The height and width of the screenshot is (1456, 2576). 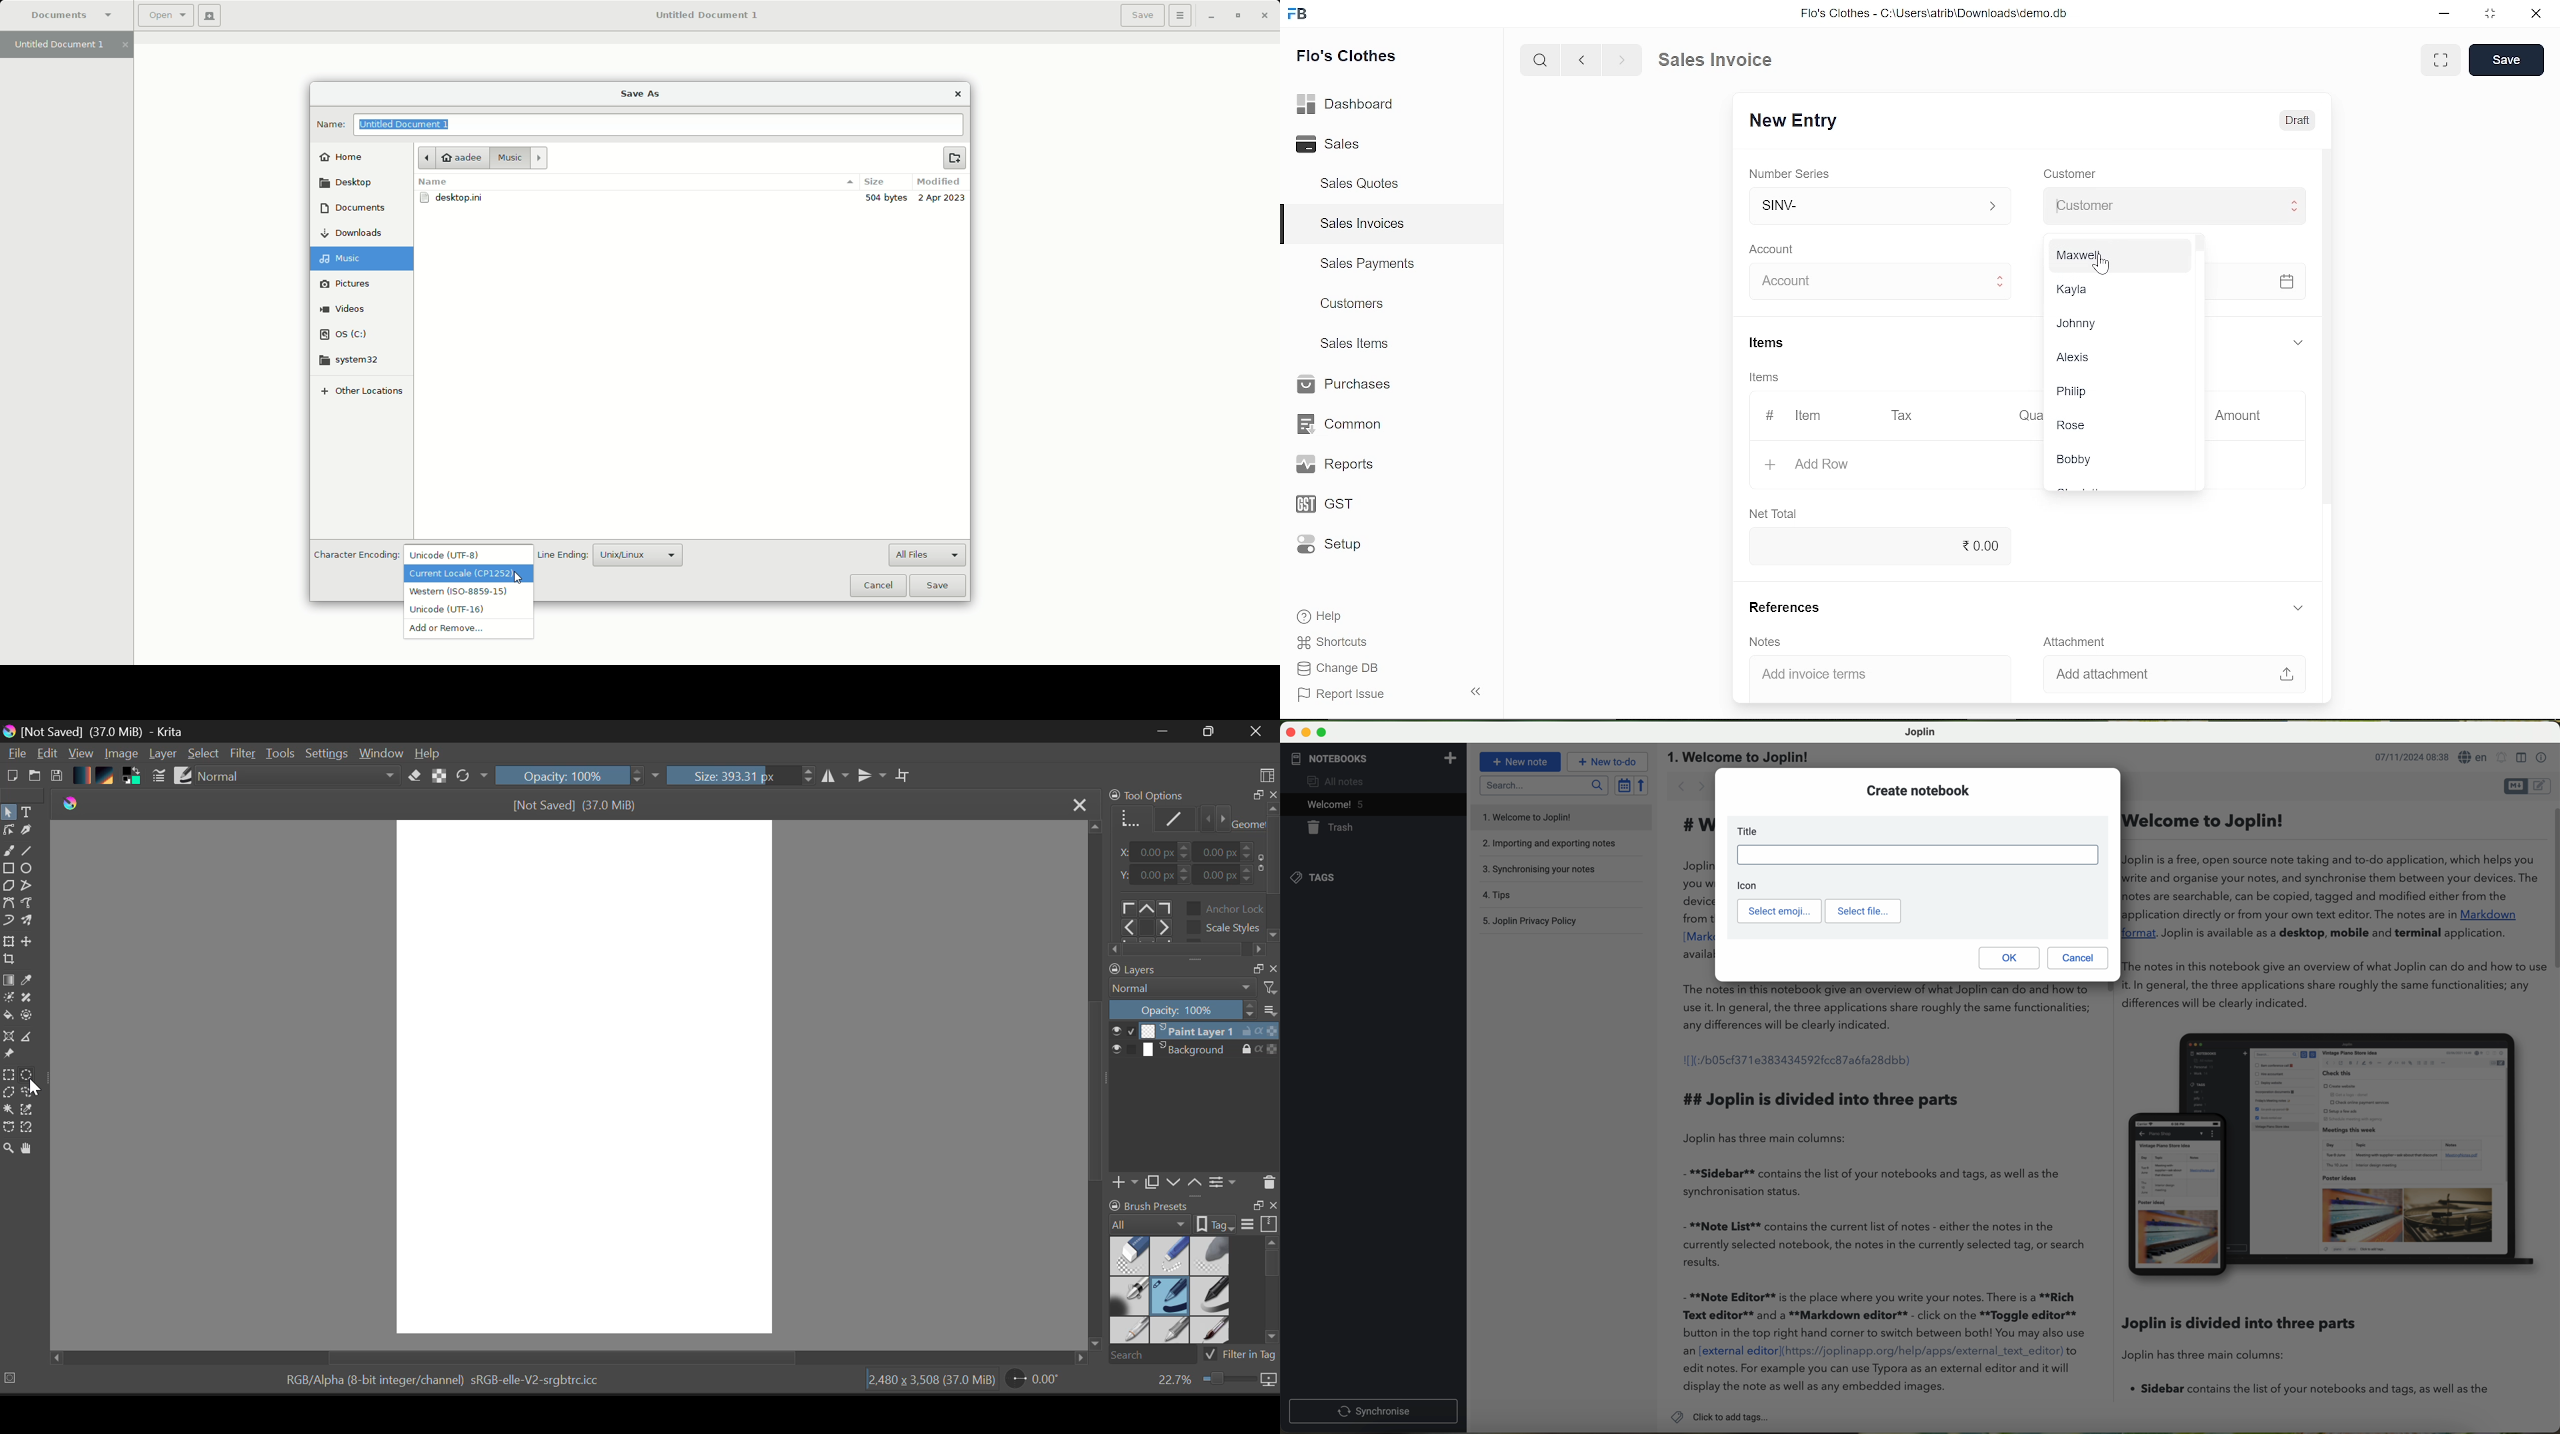 I want to click on close, so click(x=1291, y=732).